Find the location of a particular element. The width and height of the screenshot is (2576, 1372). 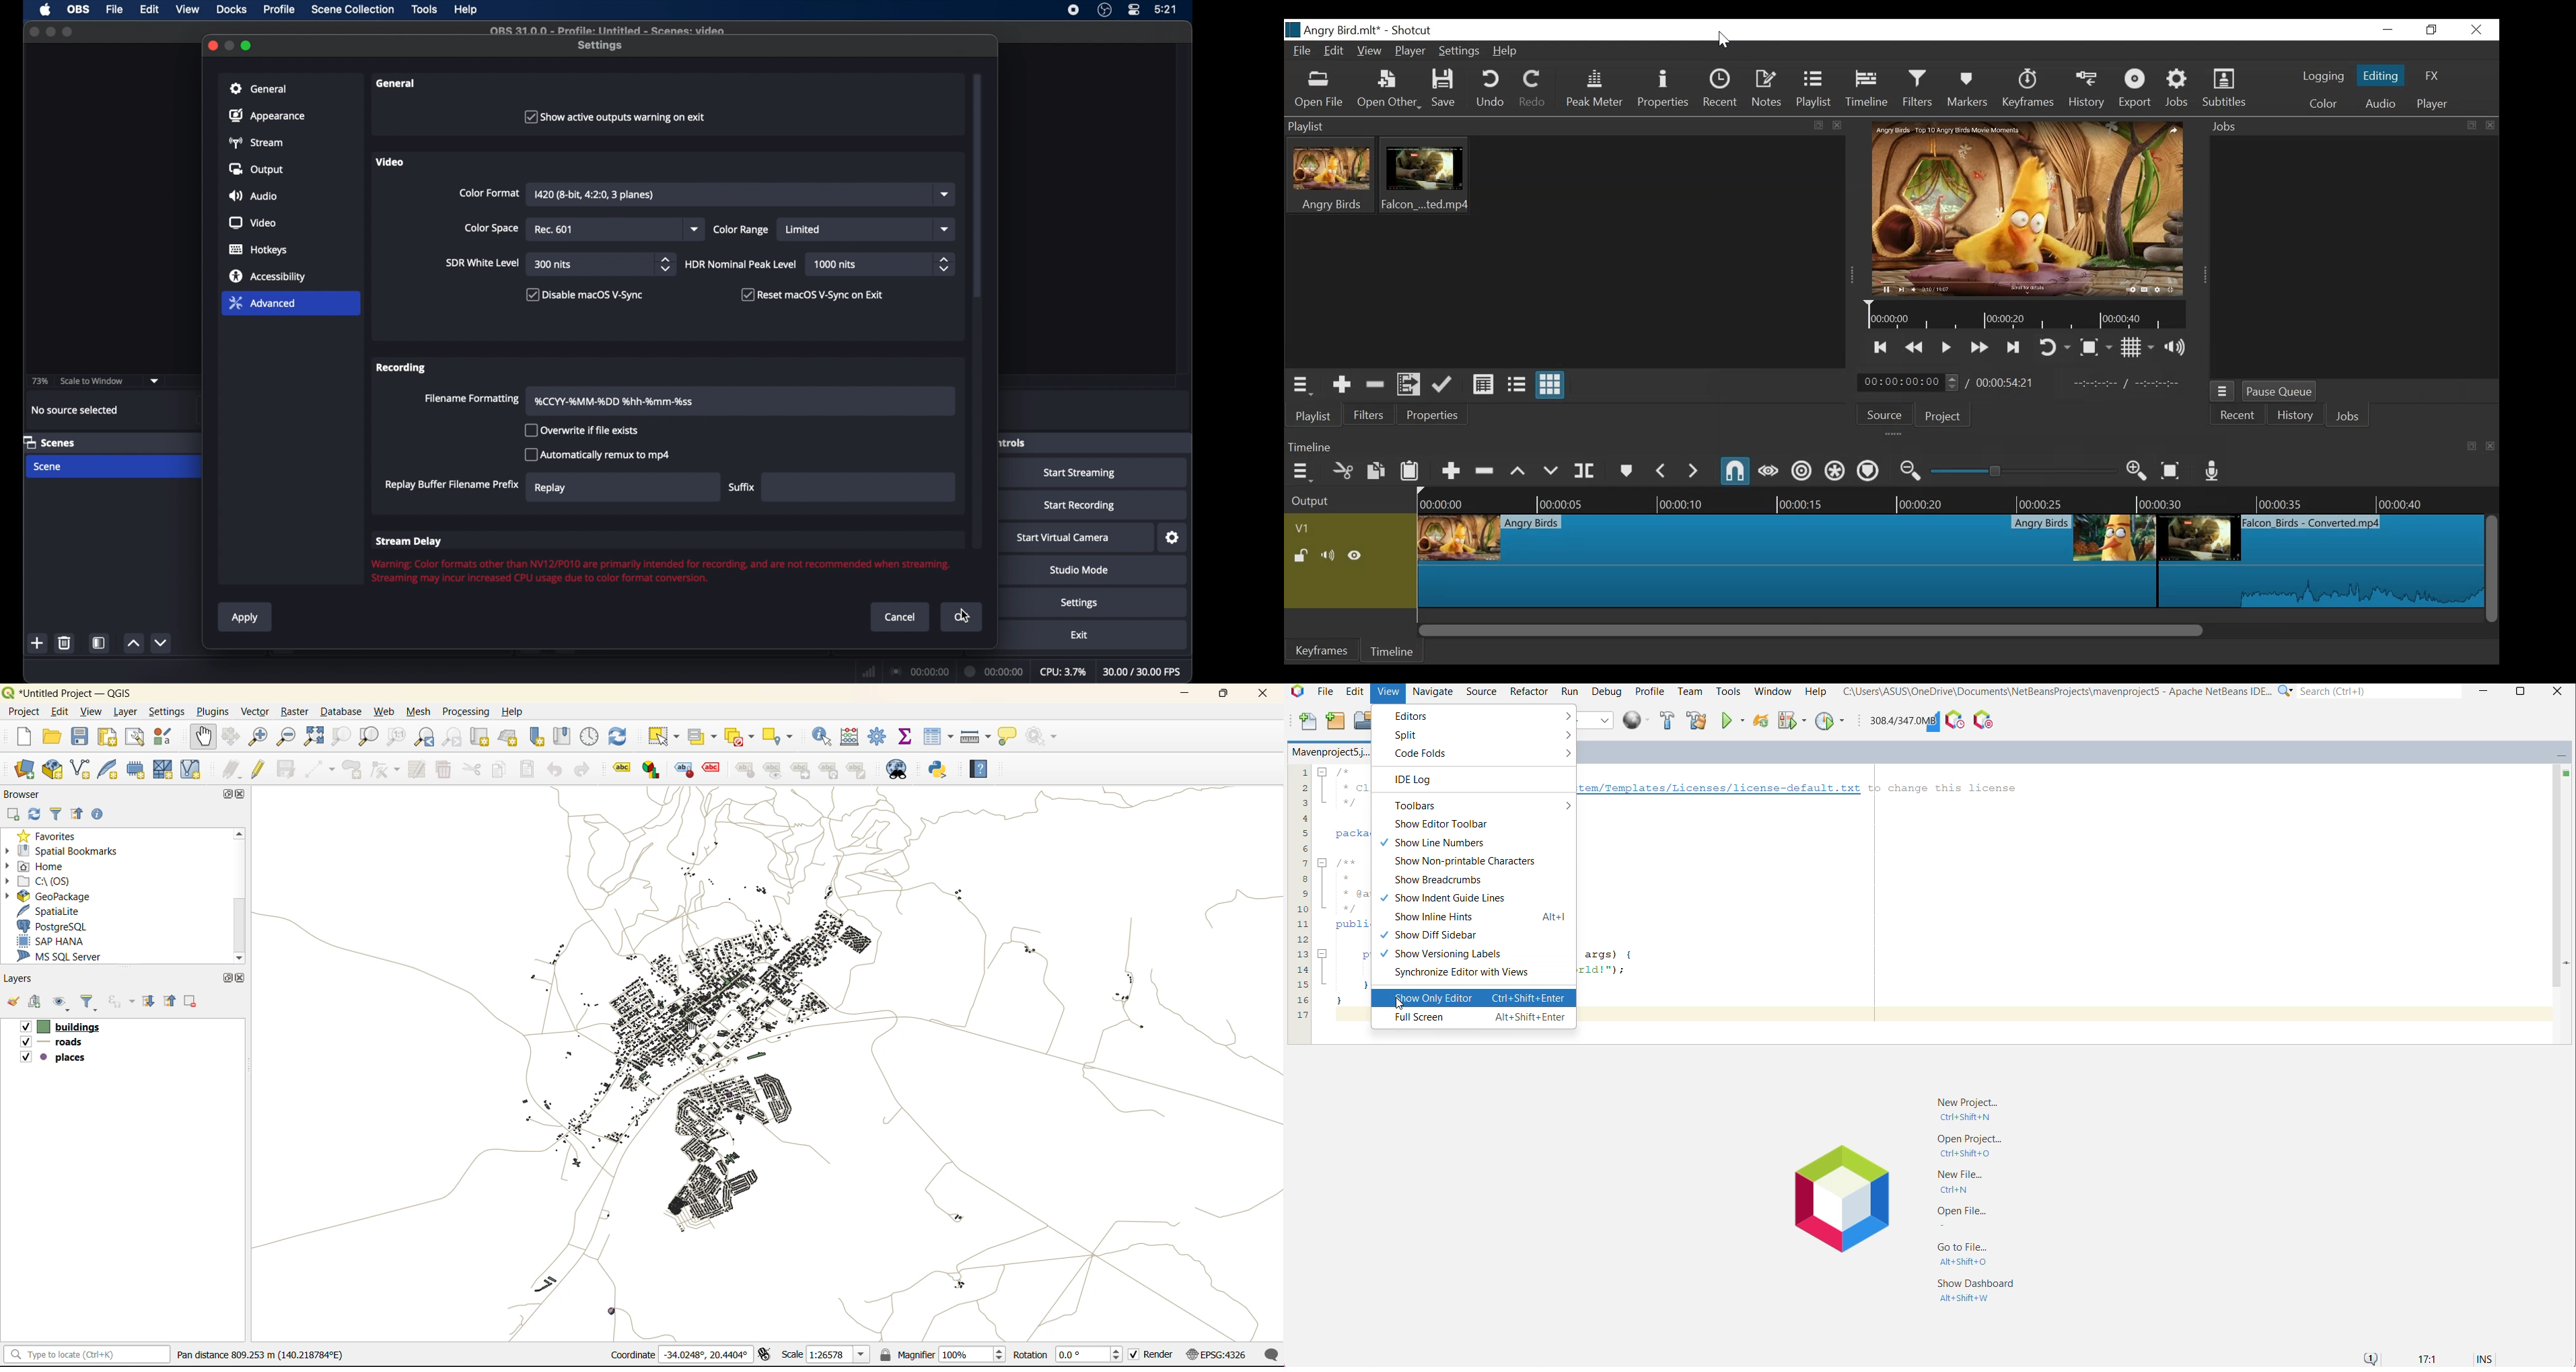

color format is located at coordinates (489, 193).